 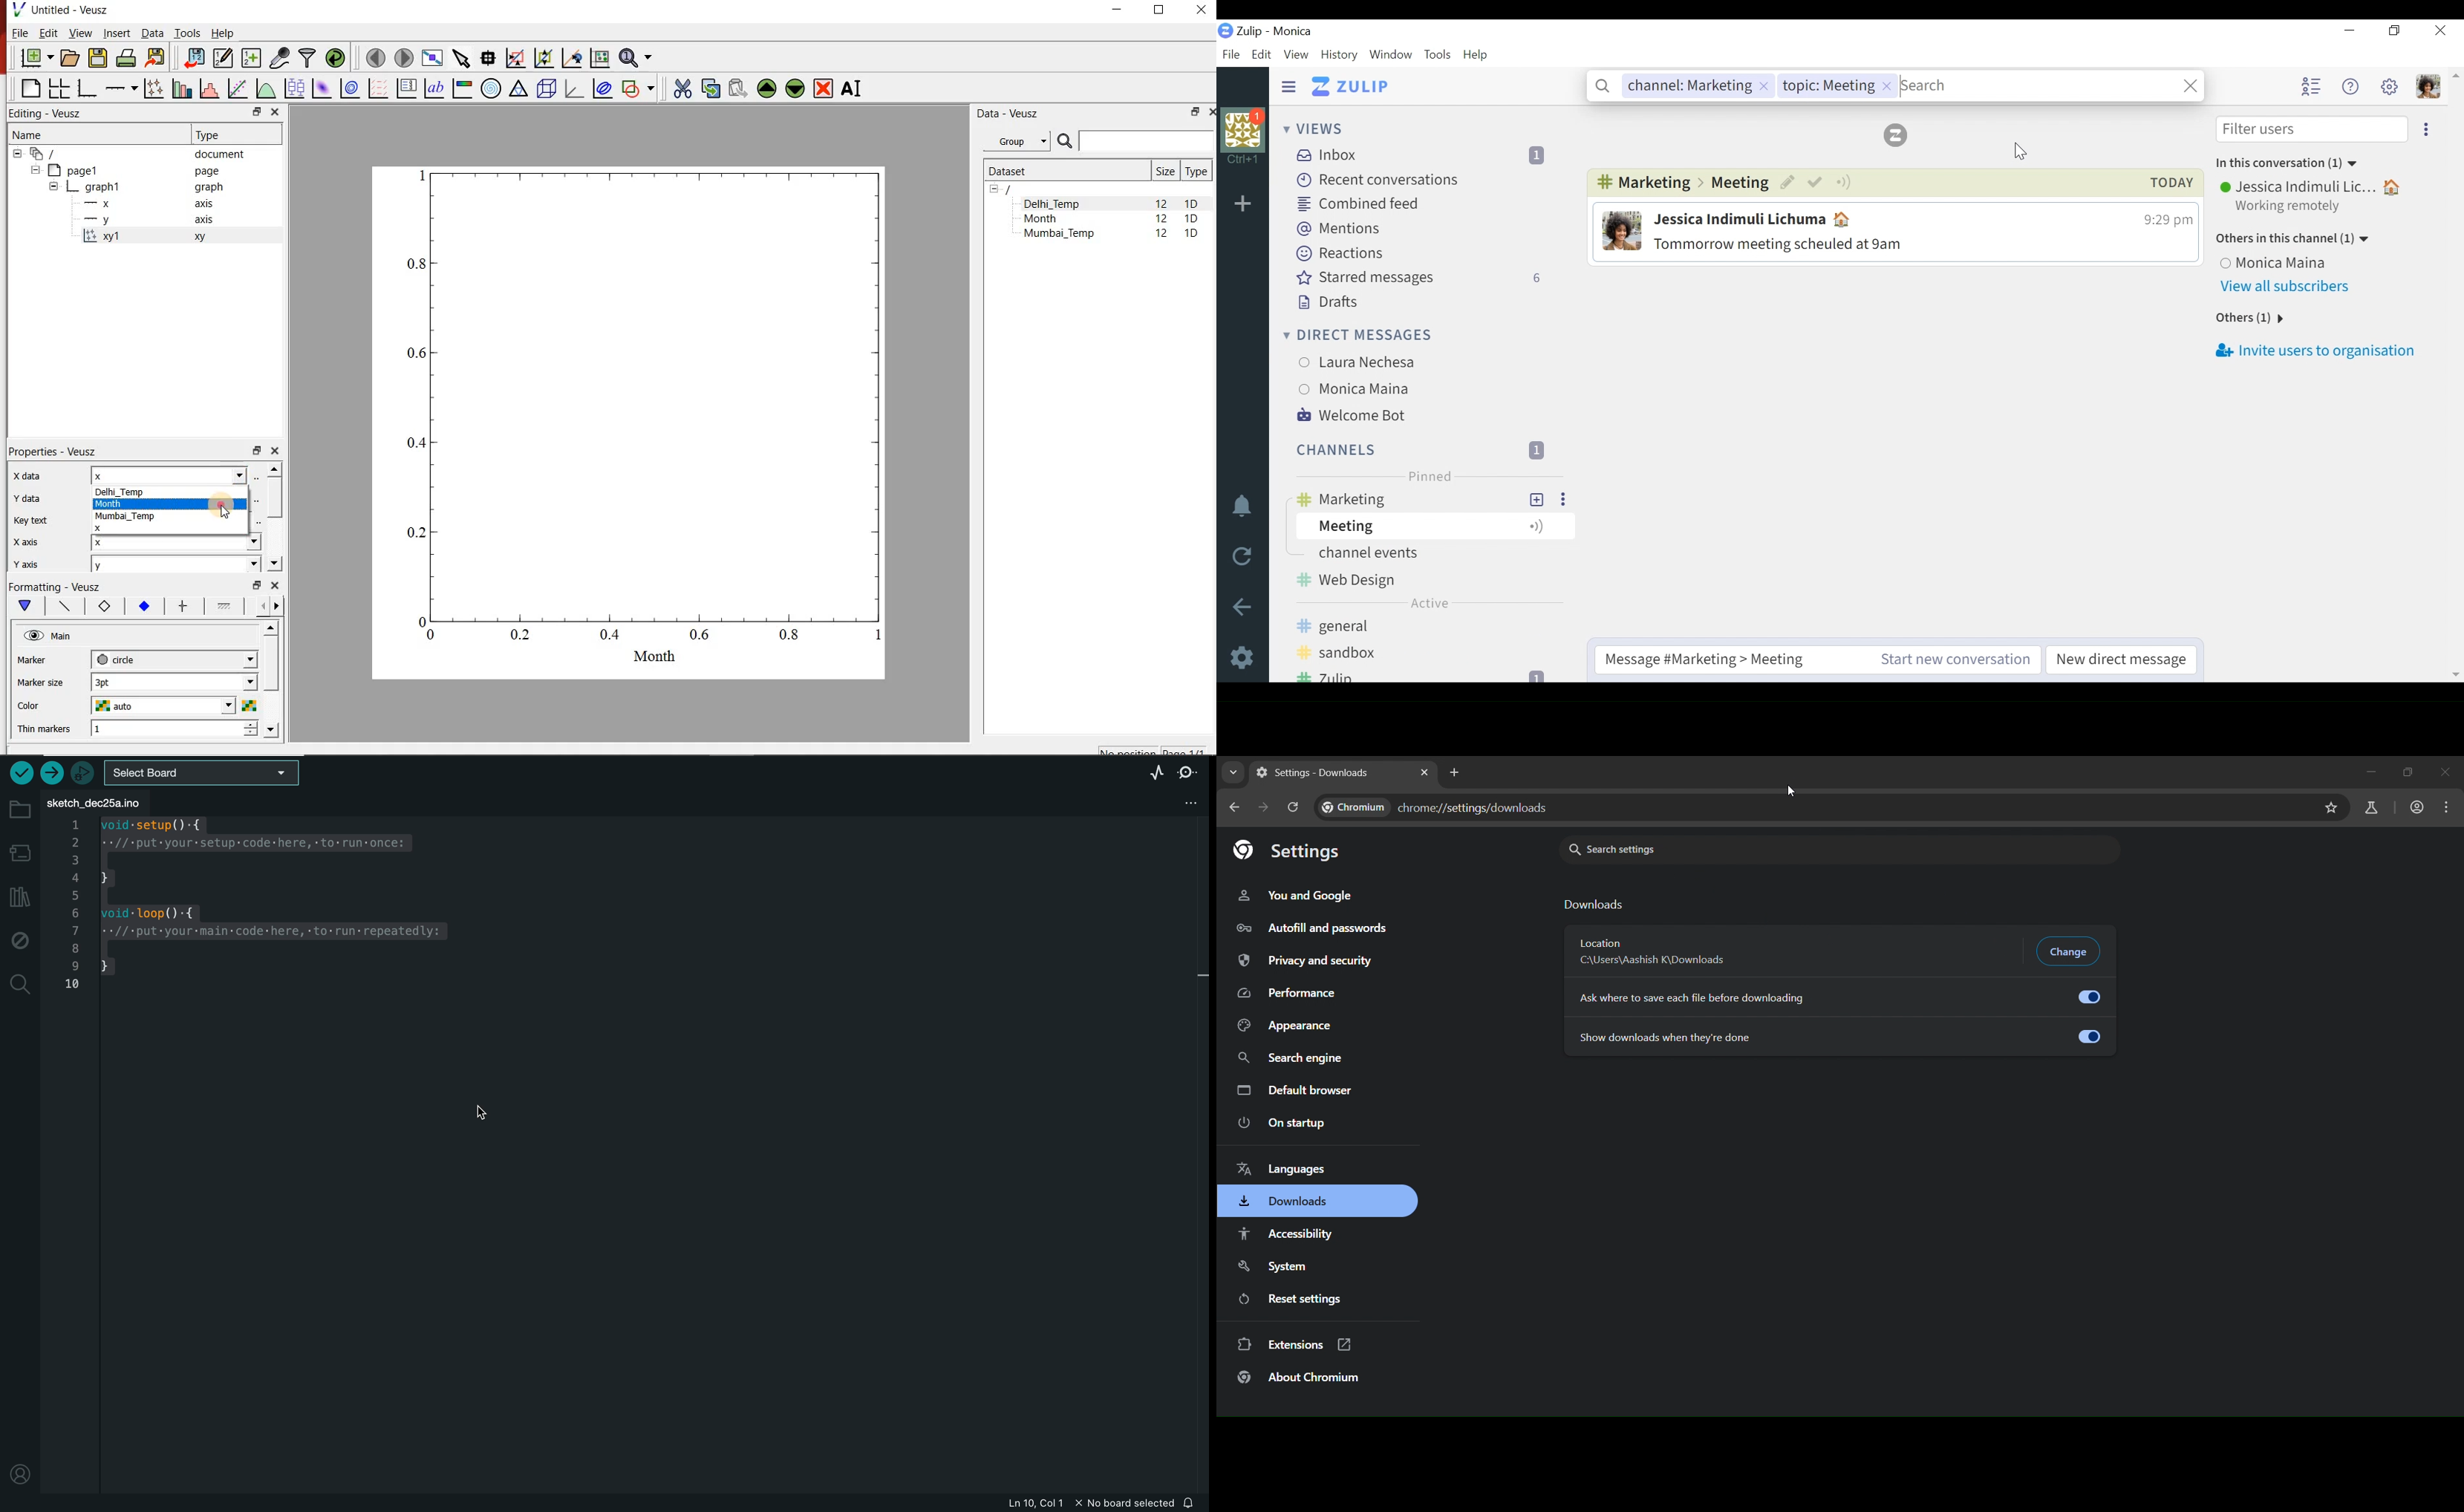 I want to click on Time, so click(x=2161, y=220).